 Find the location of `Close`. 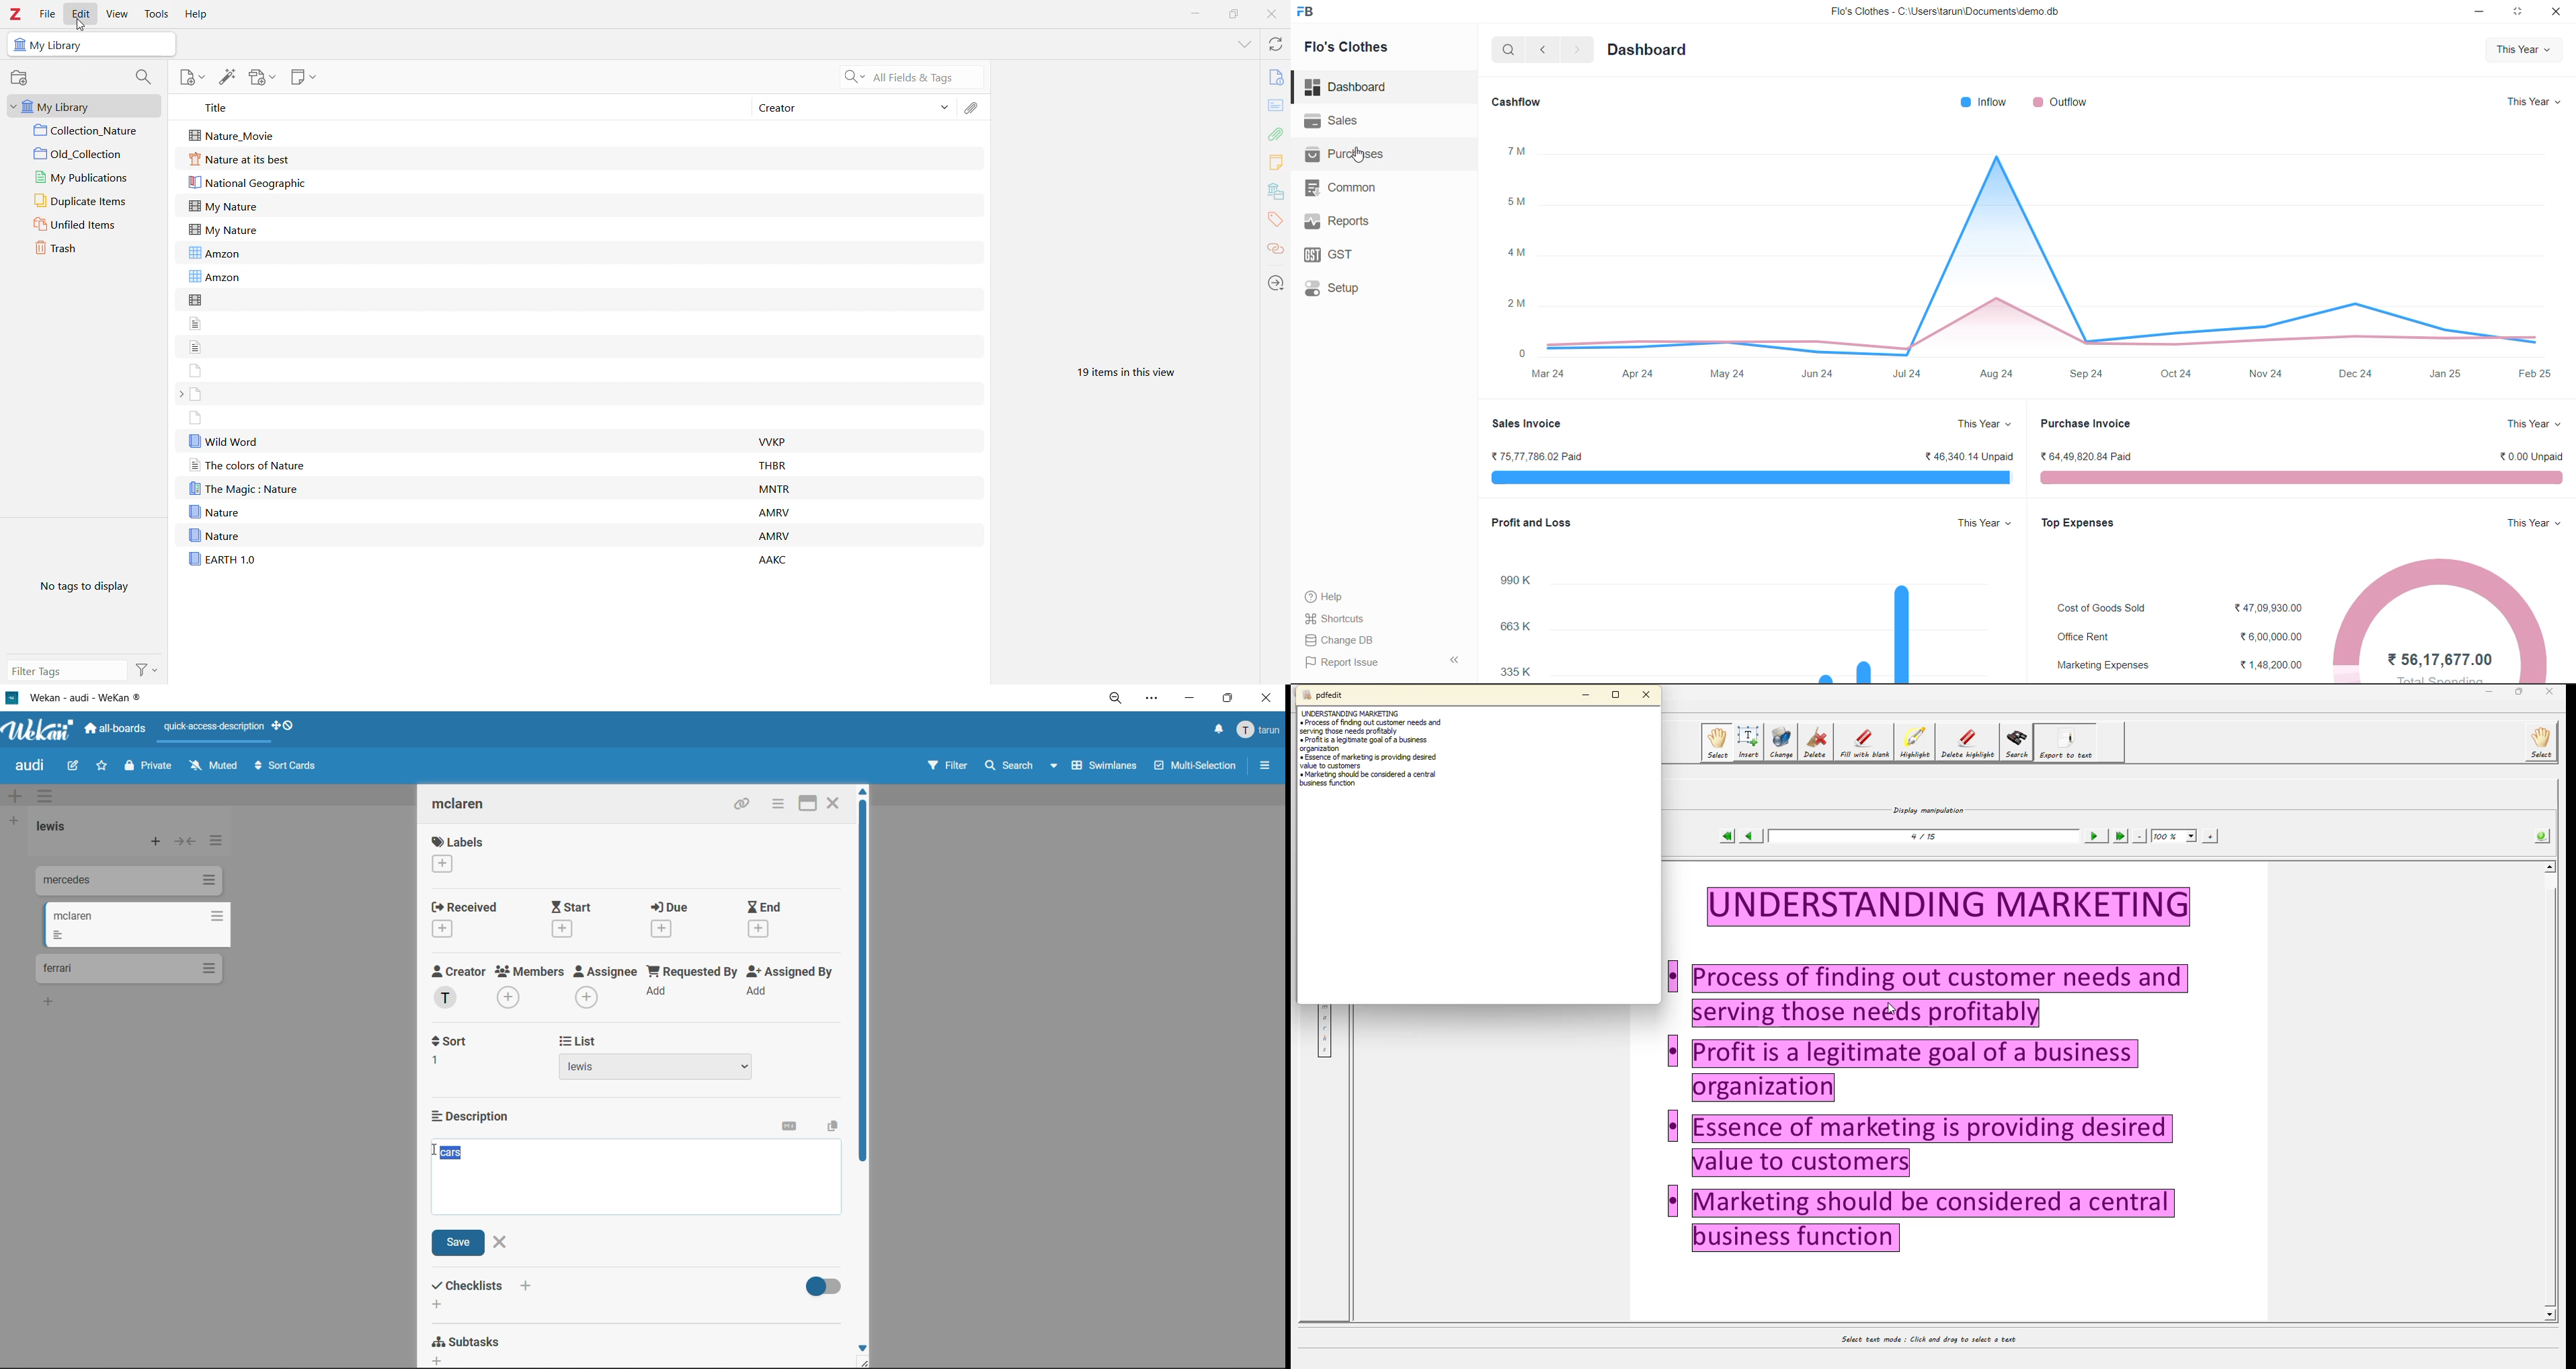

Close is located at coordinates (1271, 15).